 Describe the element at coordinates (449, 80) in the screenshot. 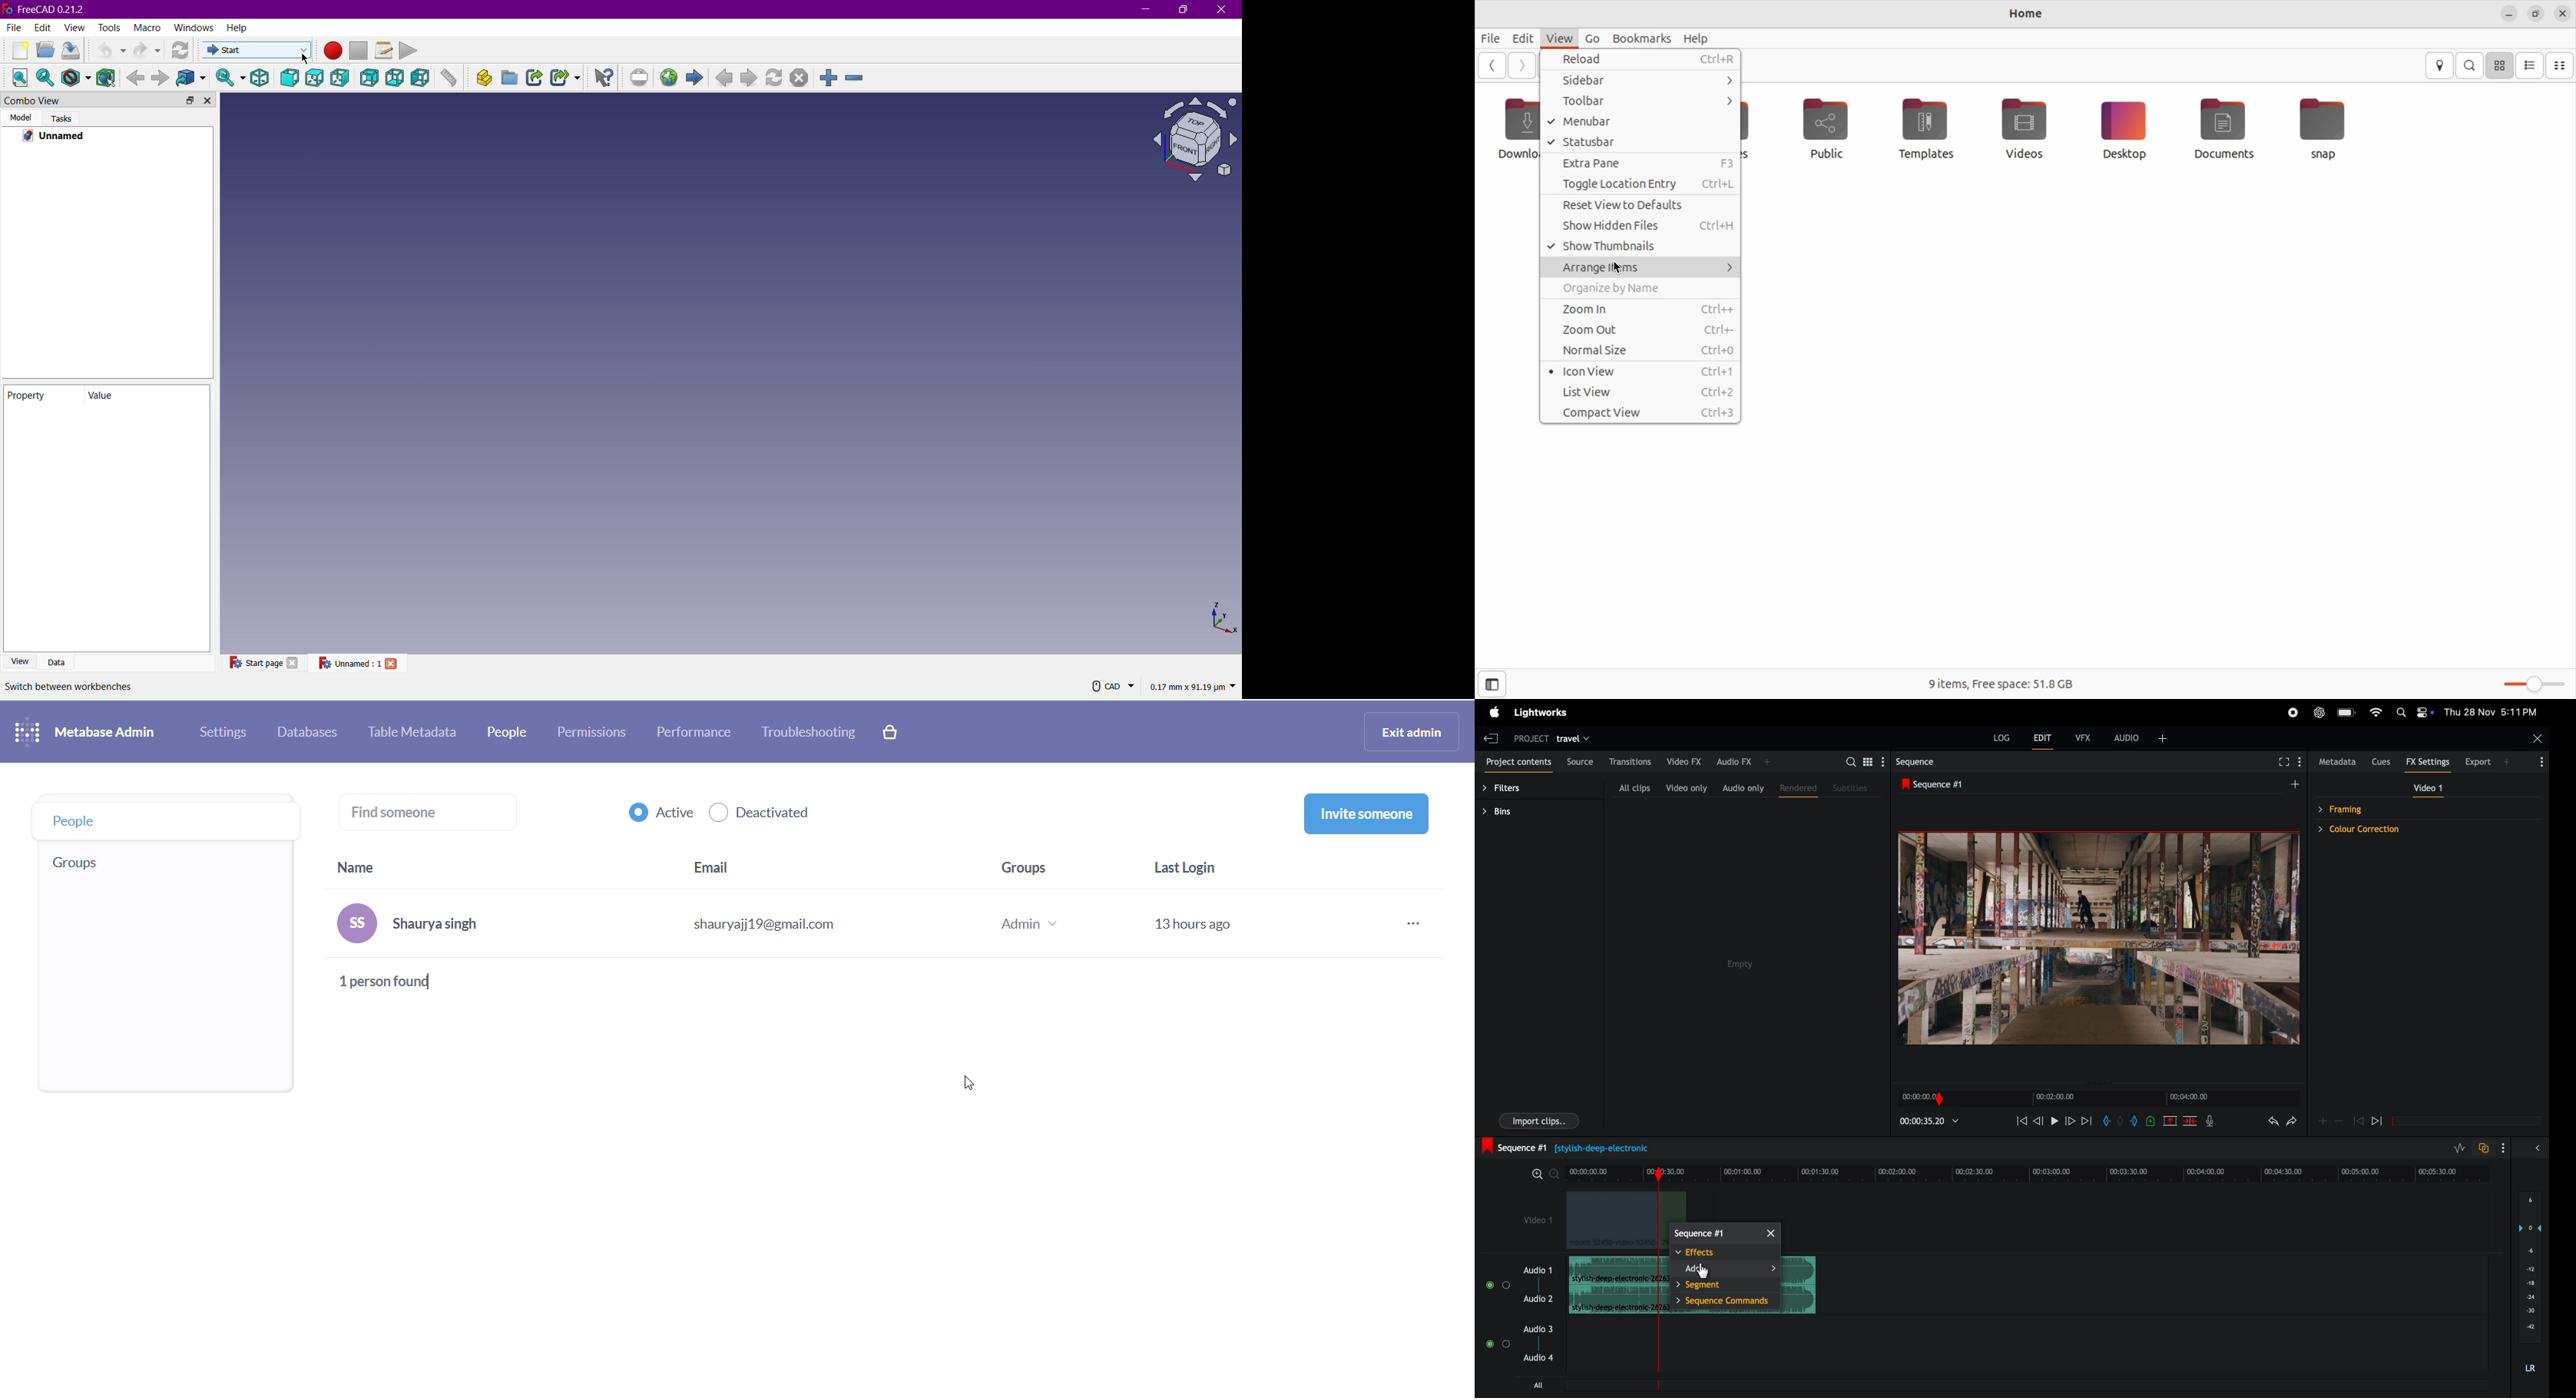

I see `Measure Distance` at that location.